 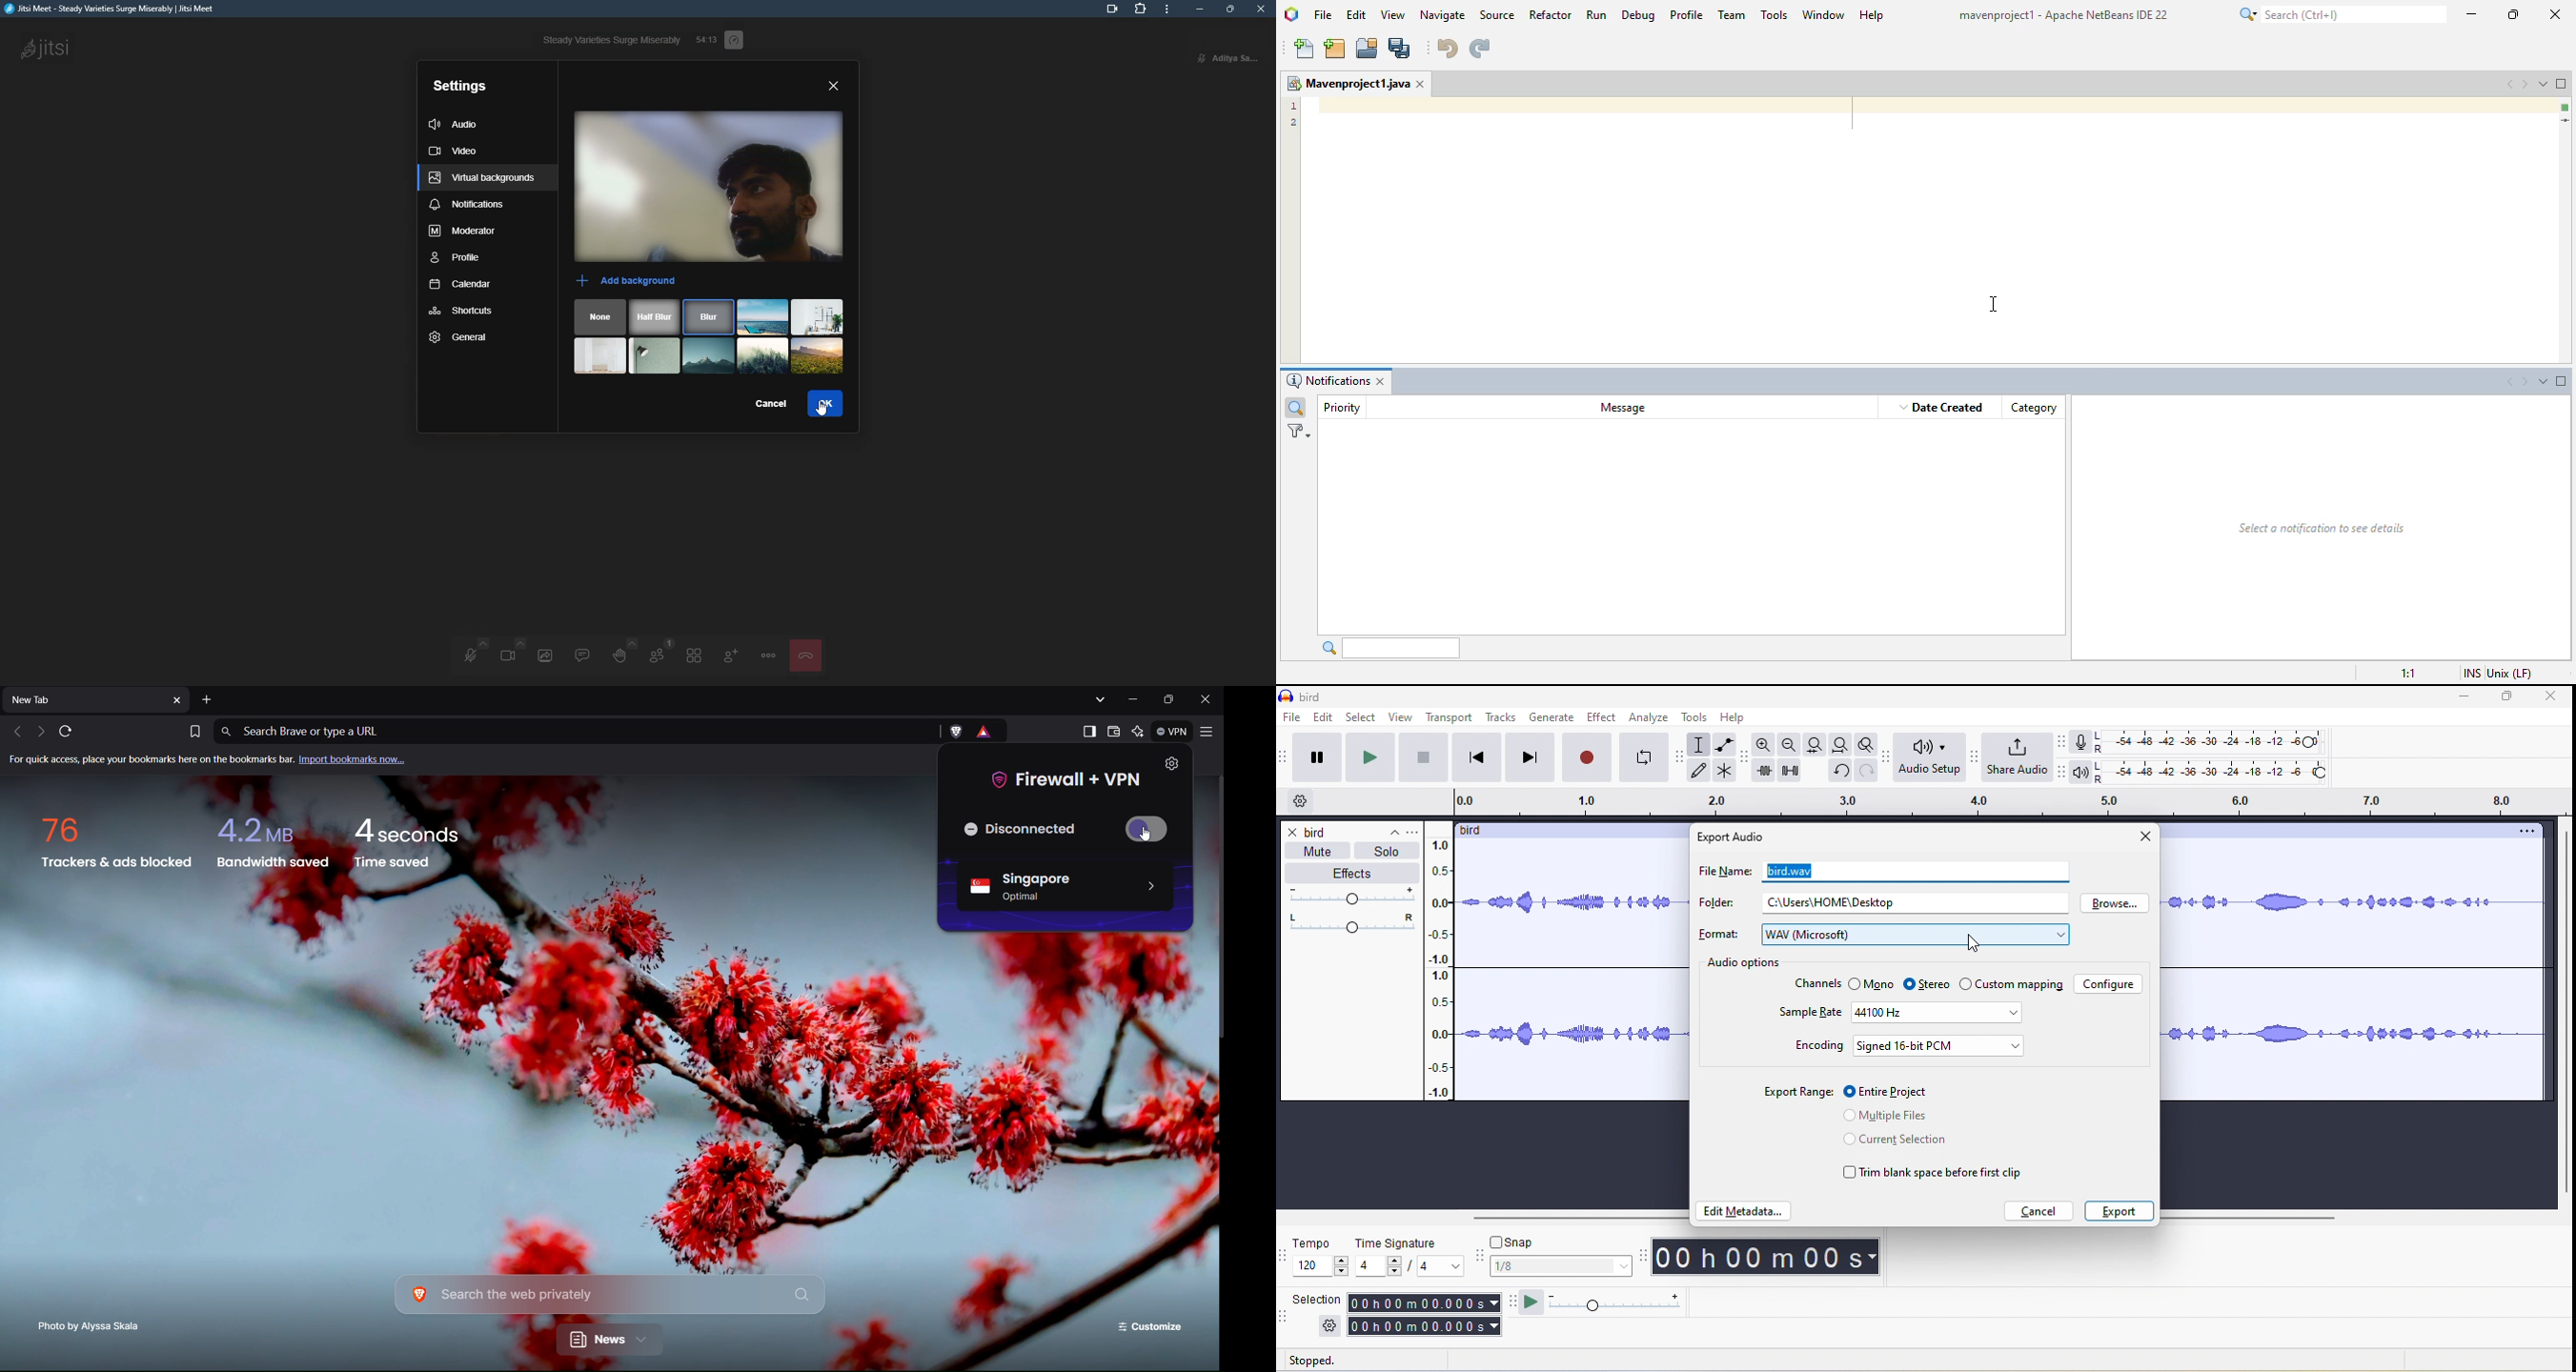 What do you see at coordinates (1808, 1014) in the screenshot?
I see `sample rate` at bounding box center [1808, 1014].